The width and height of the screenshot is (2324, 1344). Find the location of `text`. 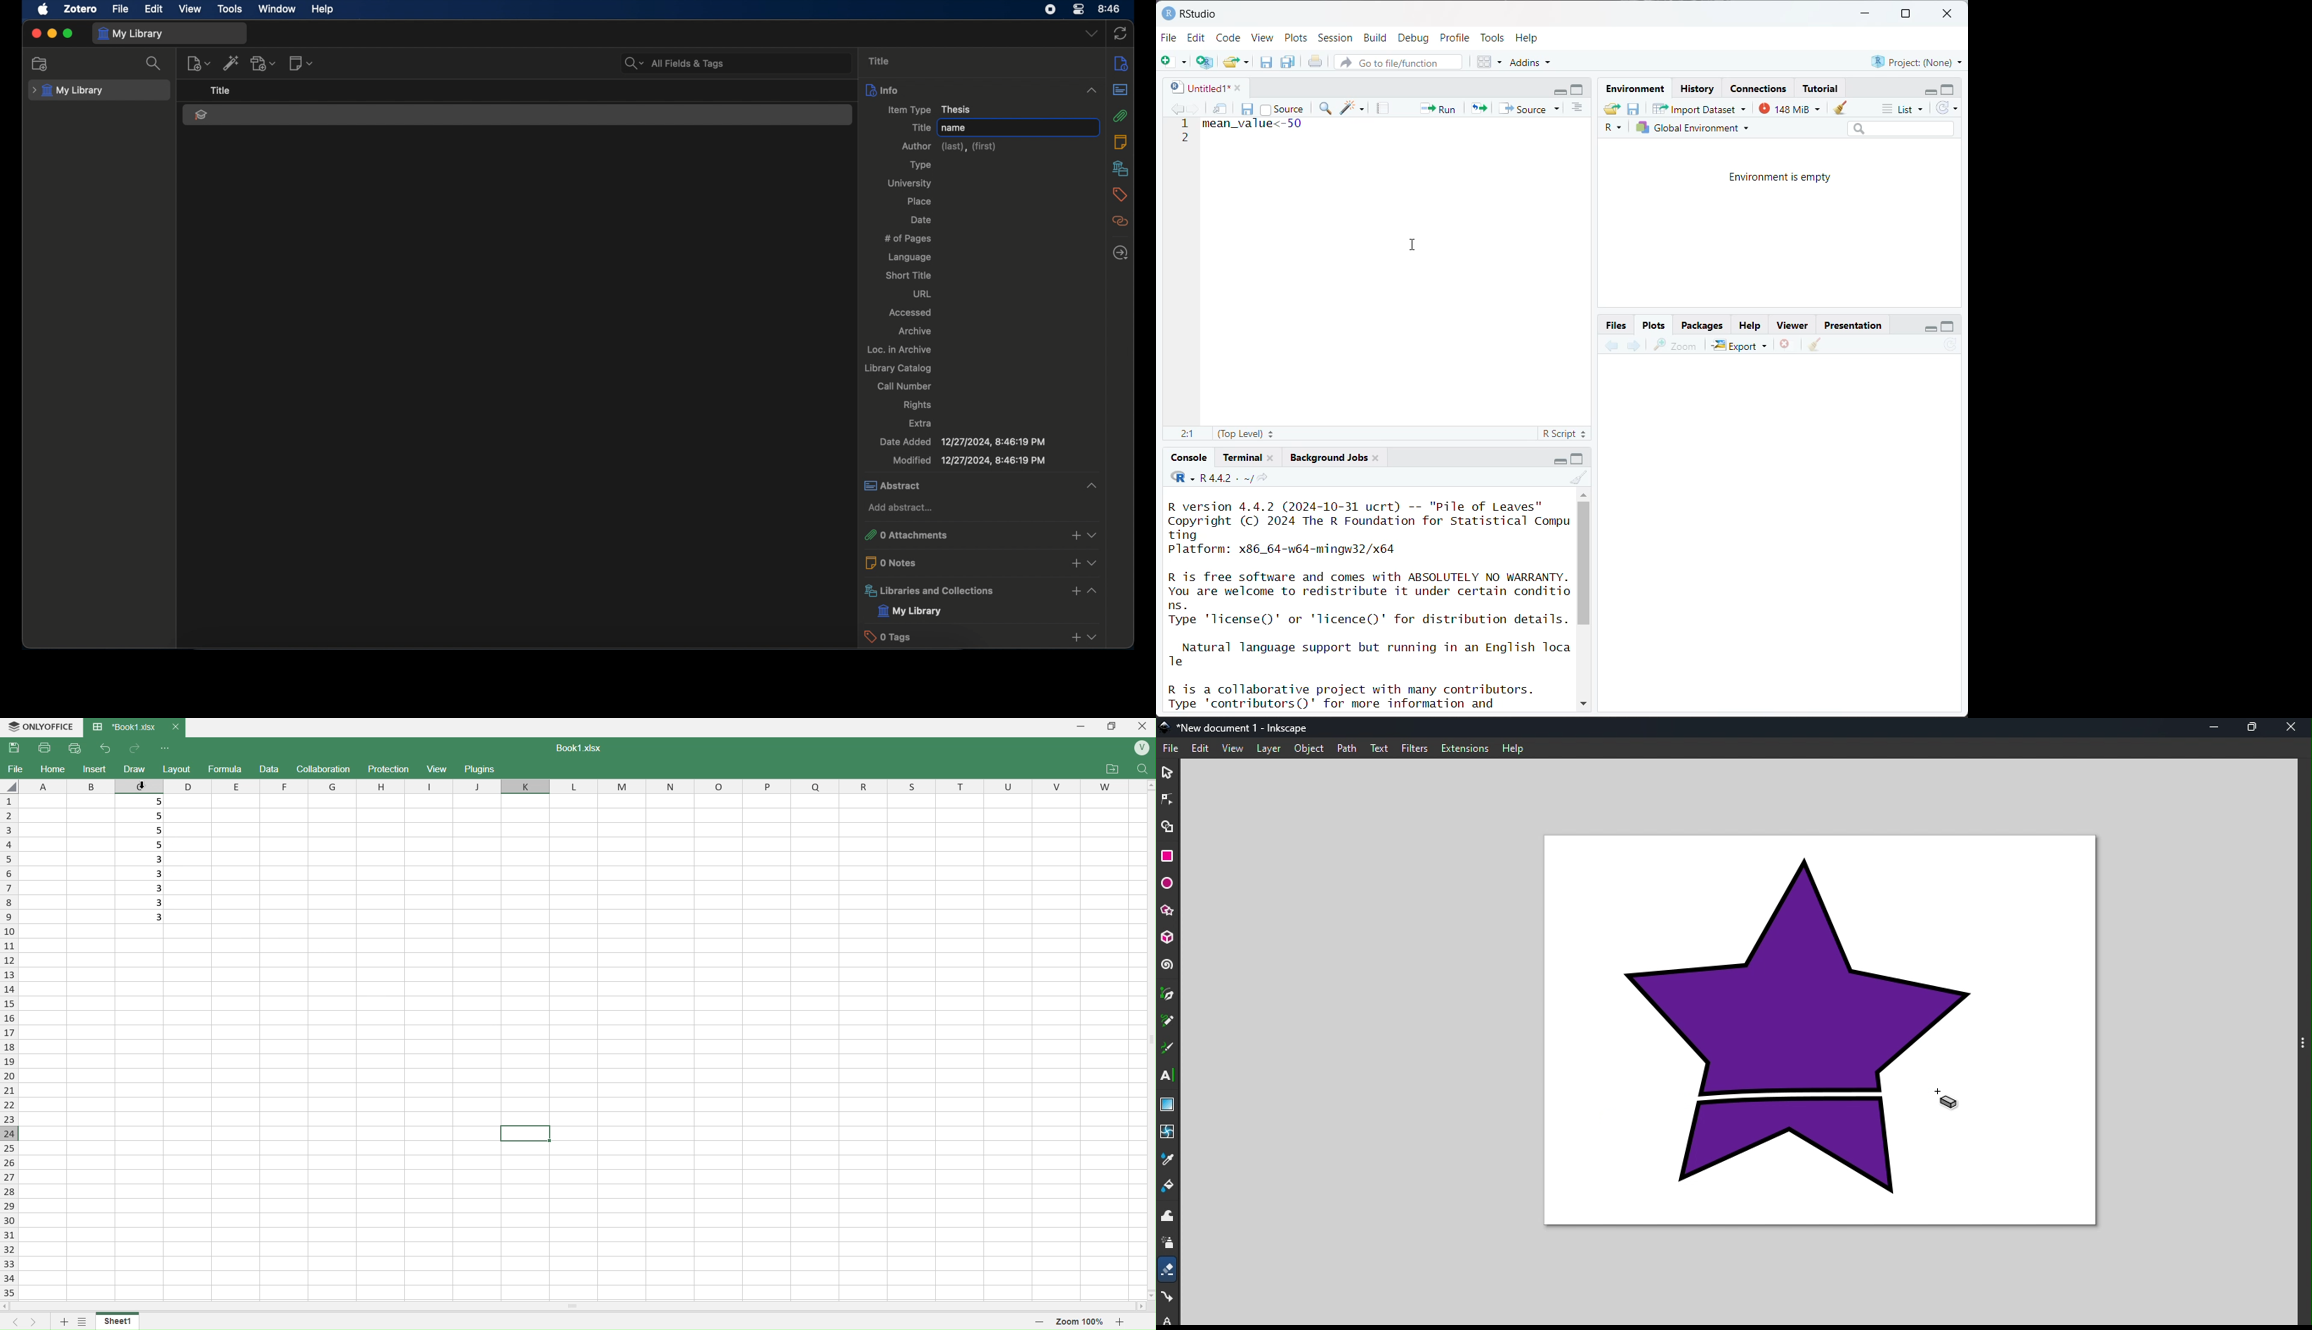

text is located at coordinates (1380, 748).